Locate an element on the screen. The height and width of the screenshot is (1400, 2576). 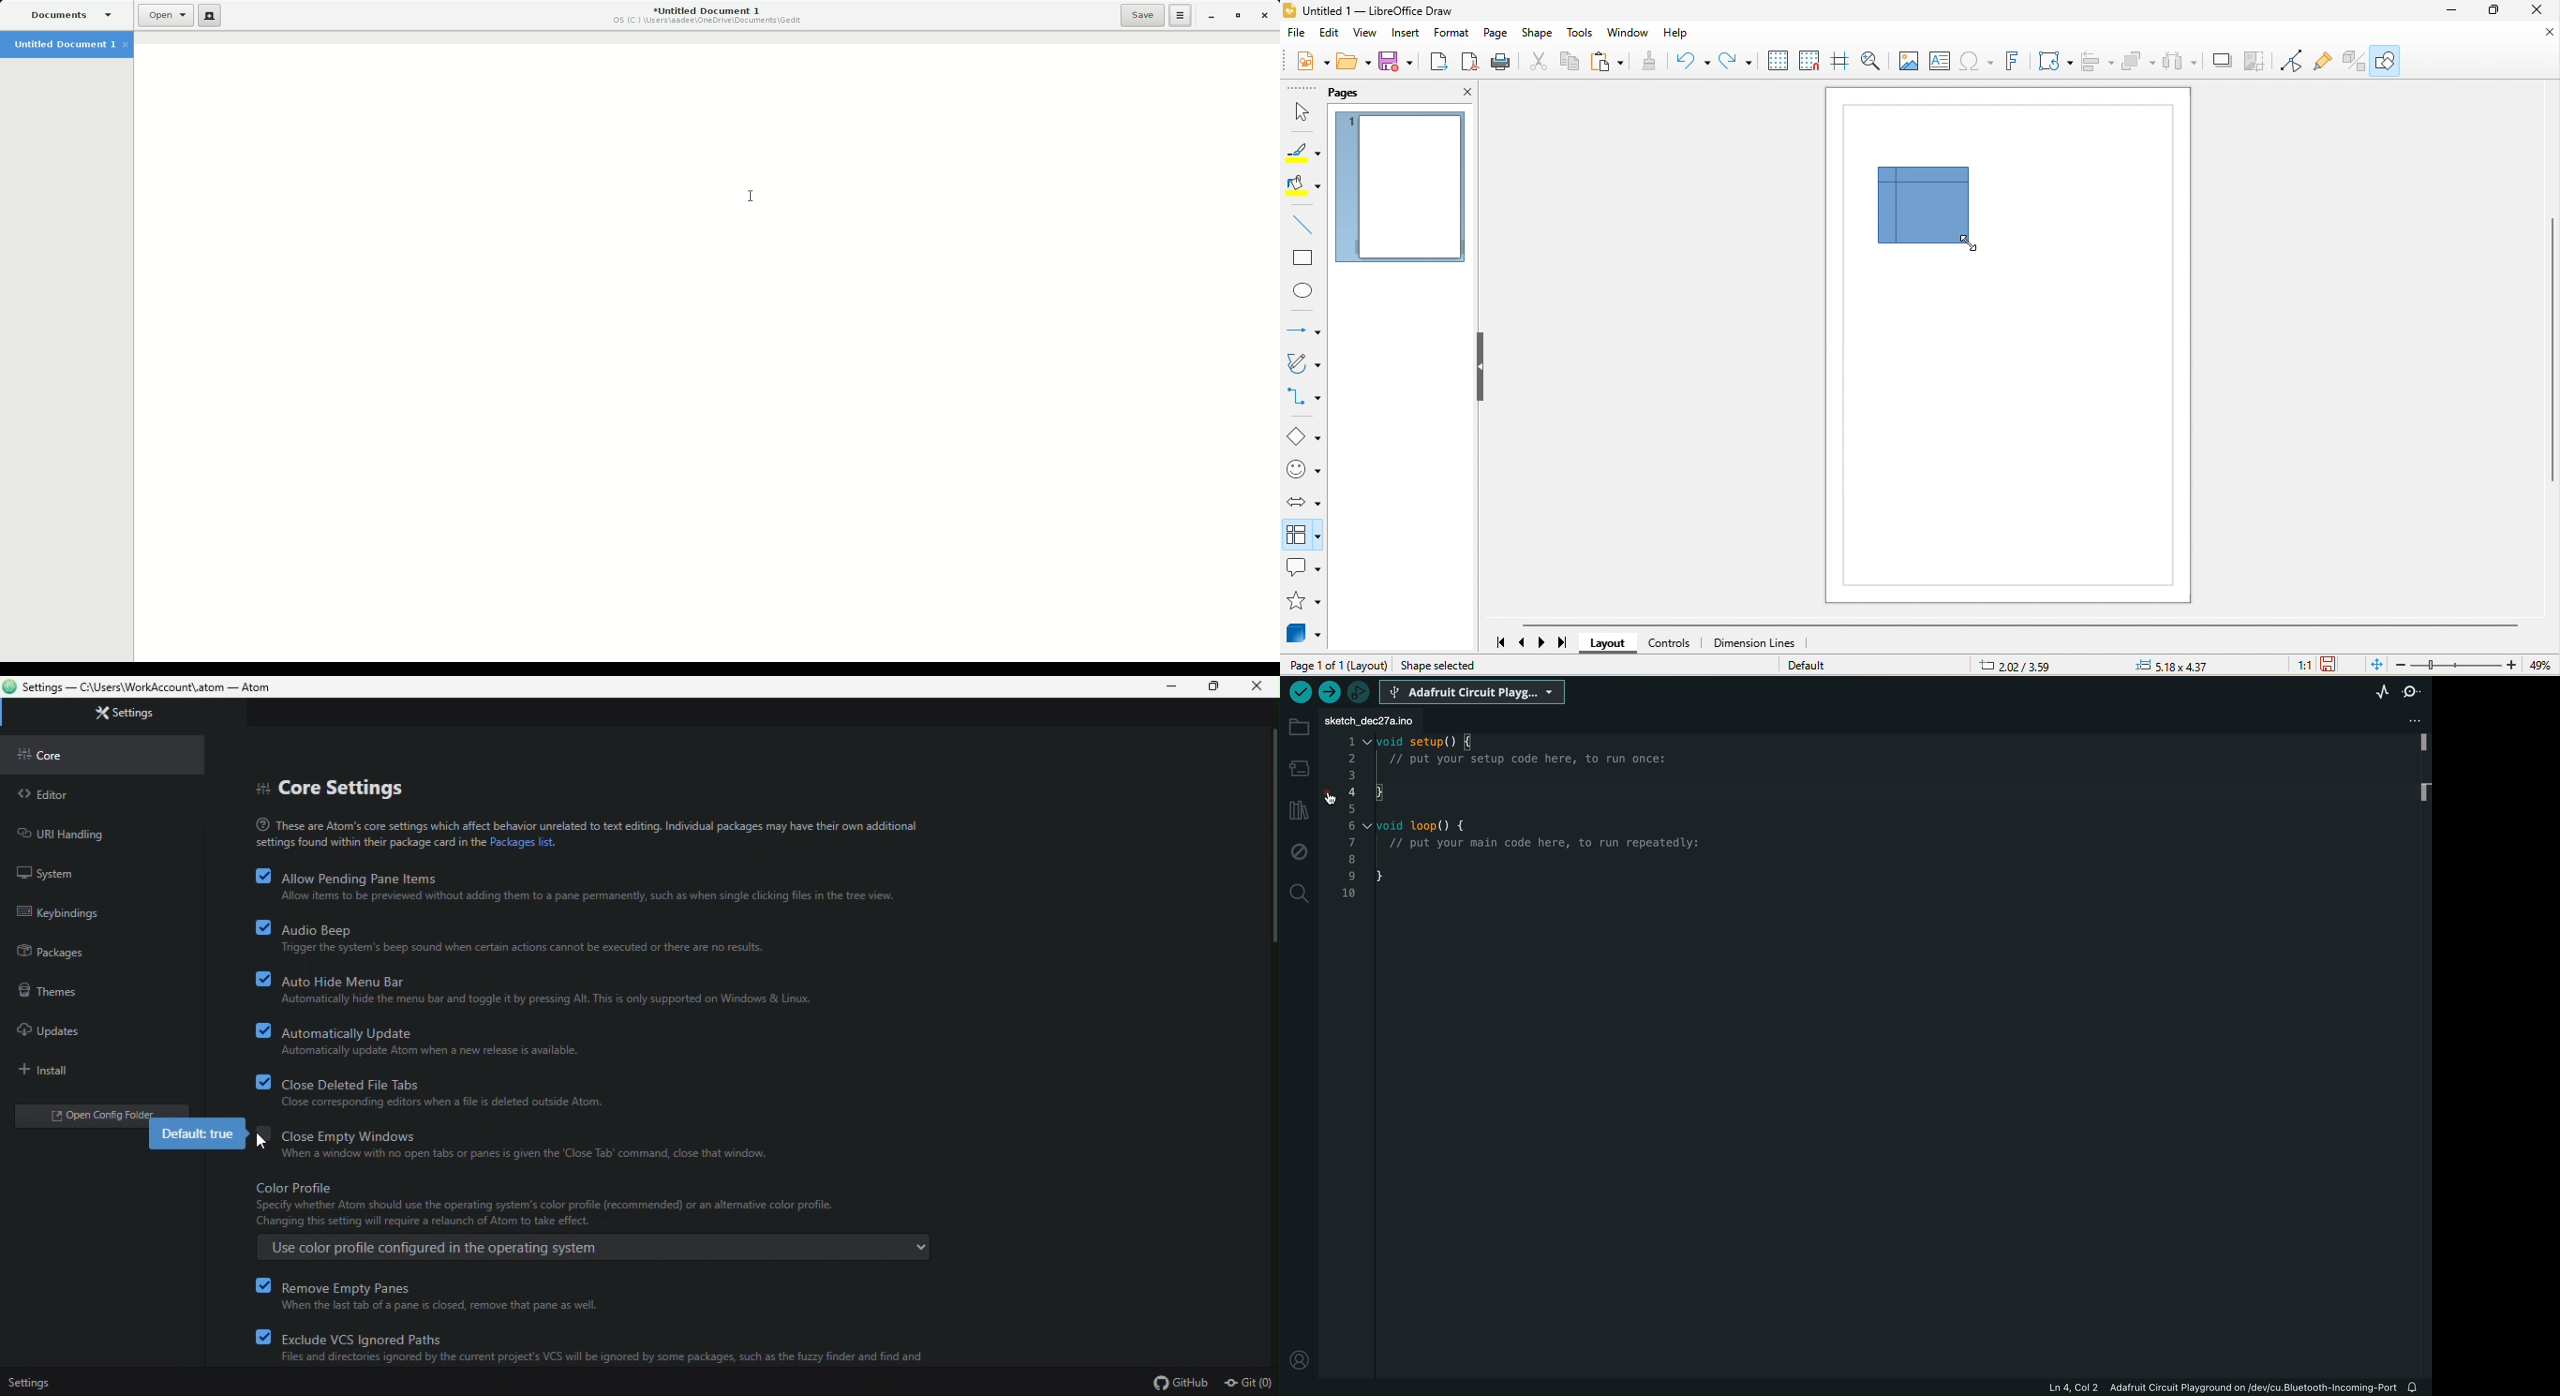
themes is located at coordinates (54, 991).